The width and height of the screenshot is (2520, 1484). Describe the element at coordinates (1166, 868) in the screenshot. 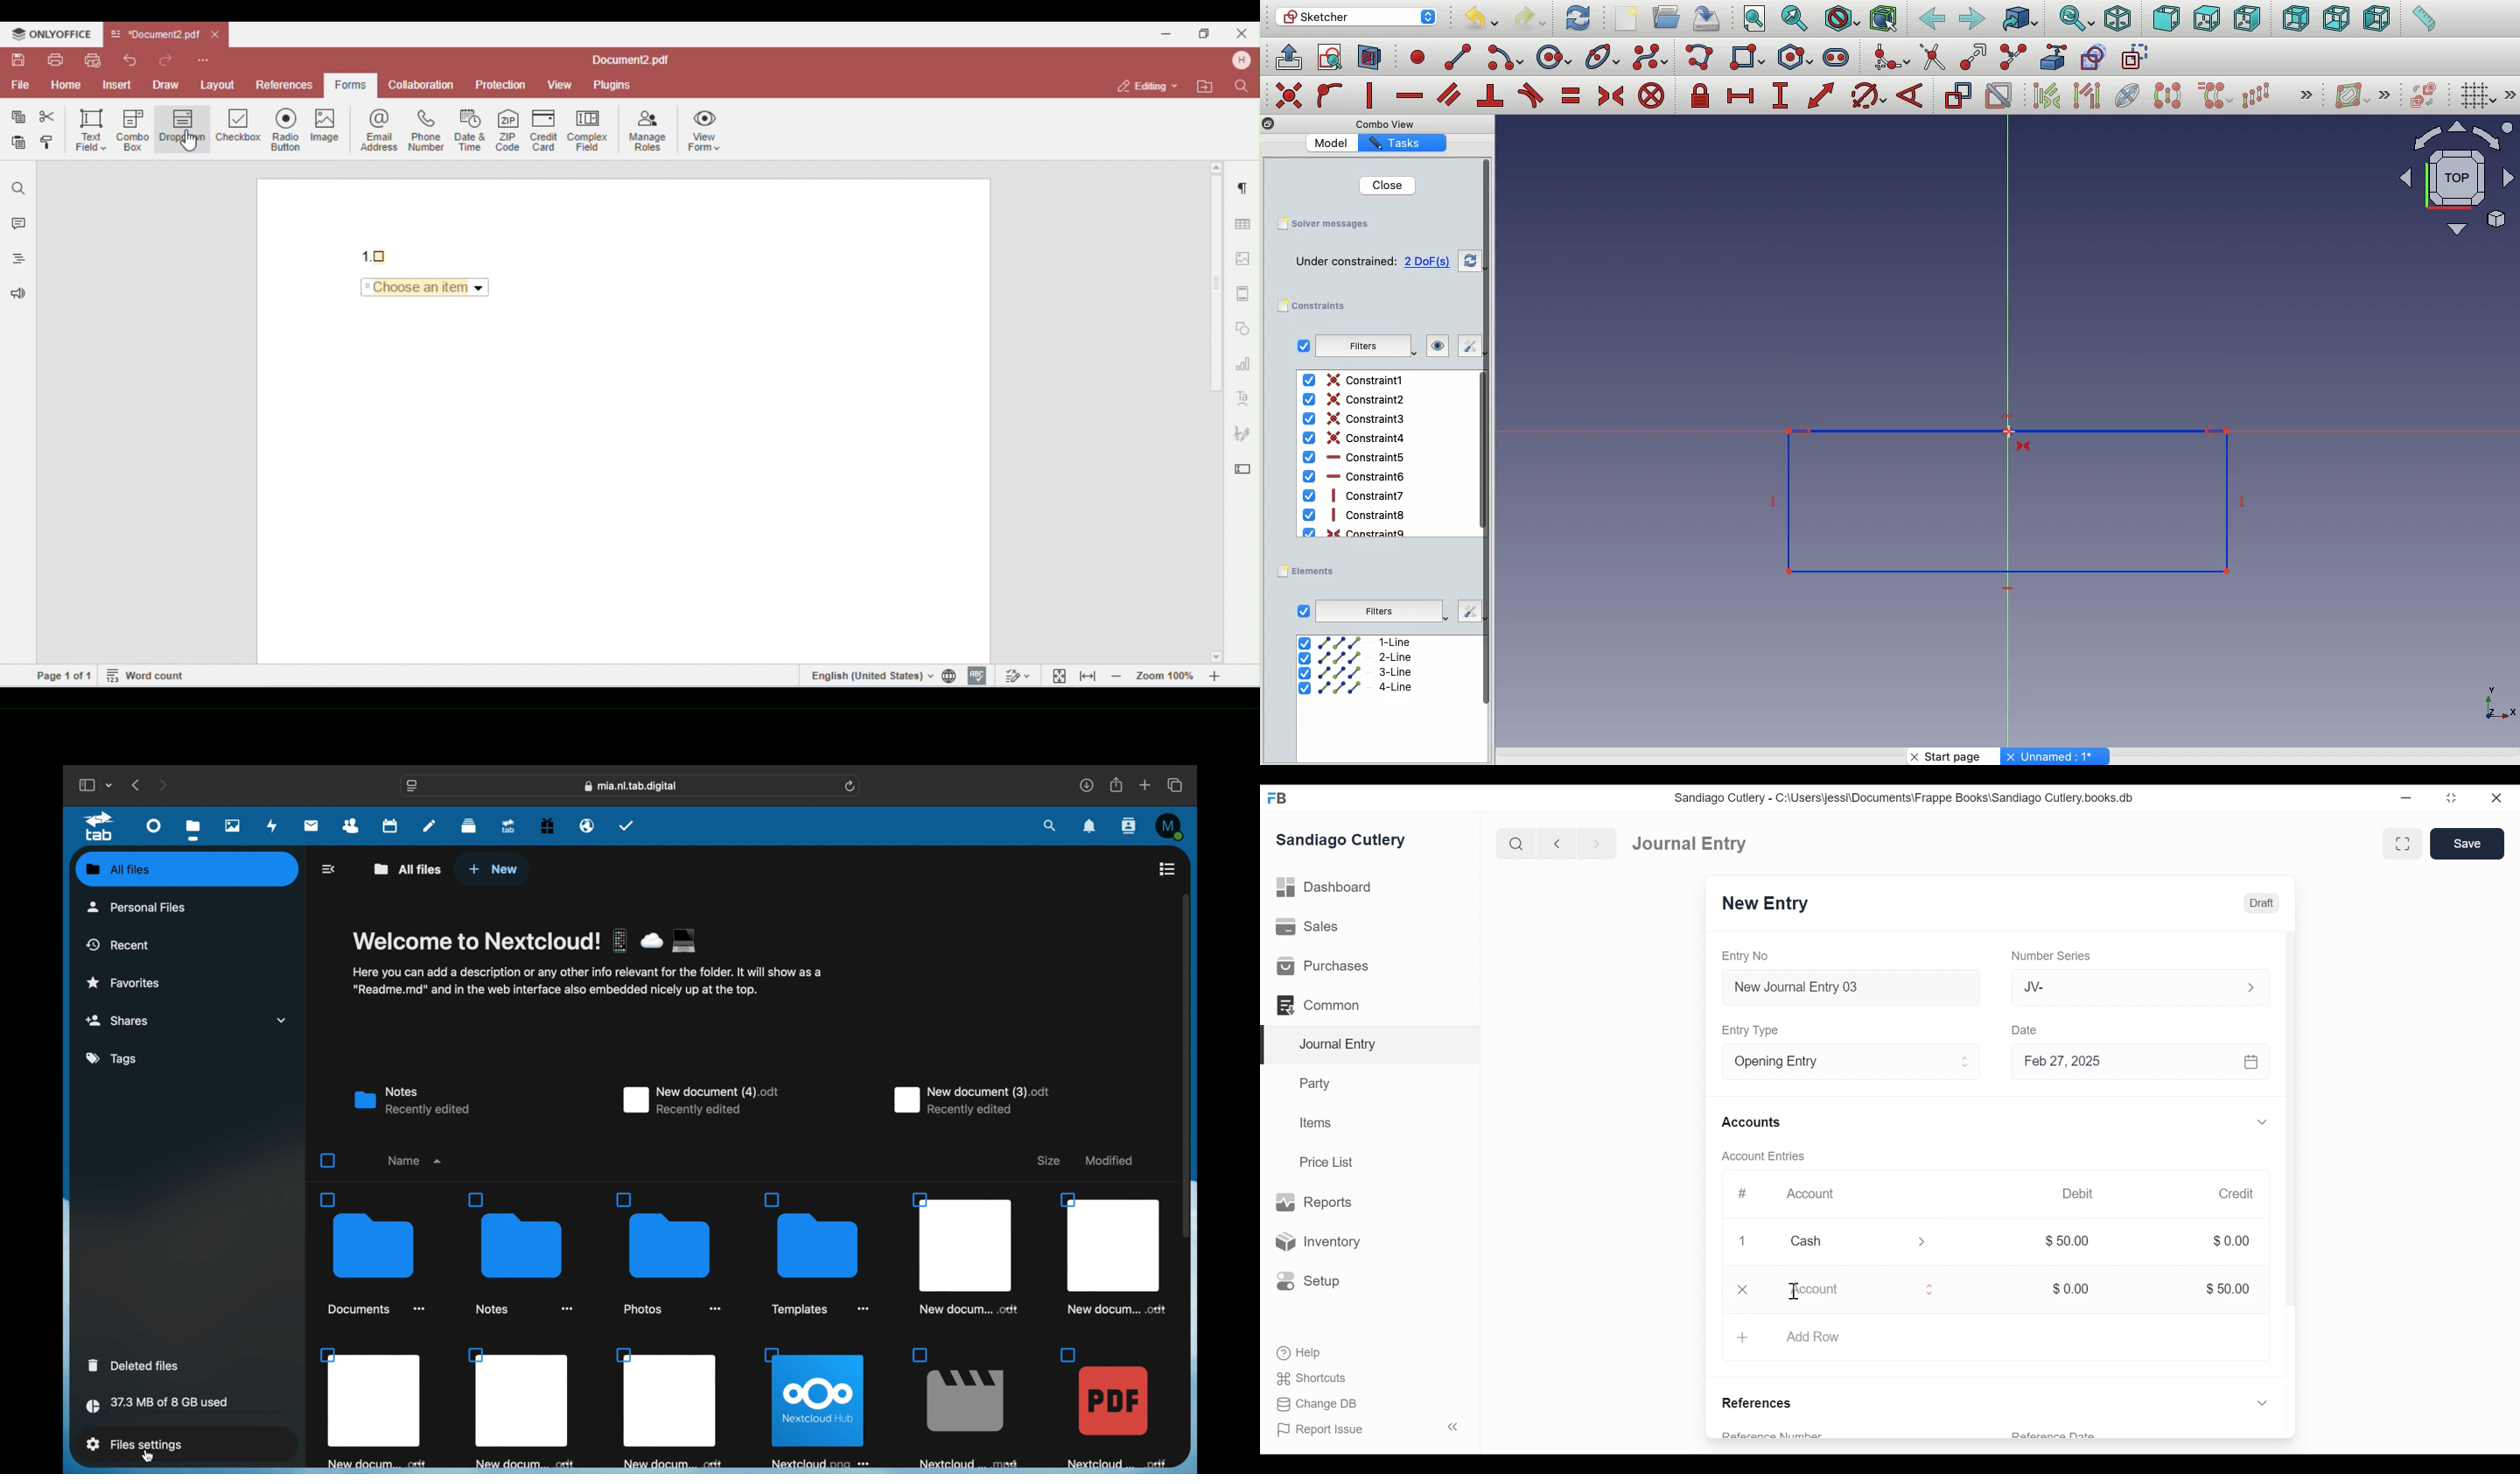

I see `list view` at that location.